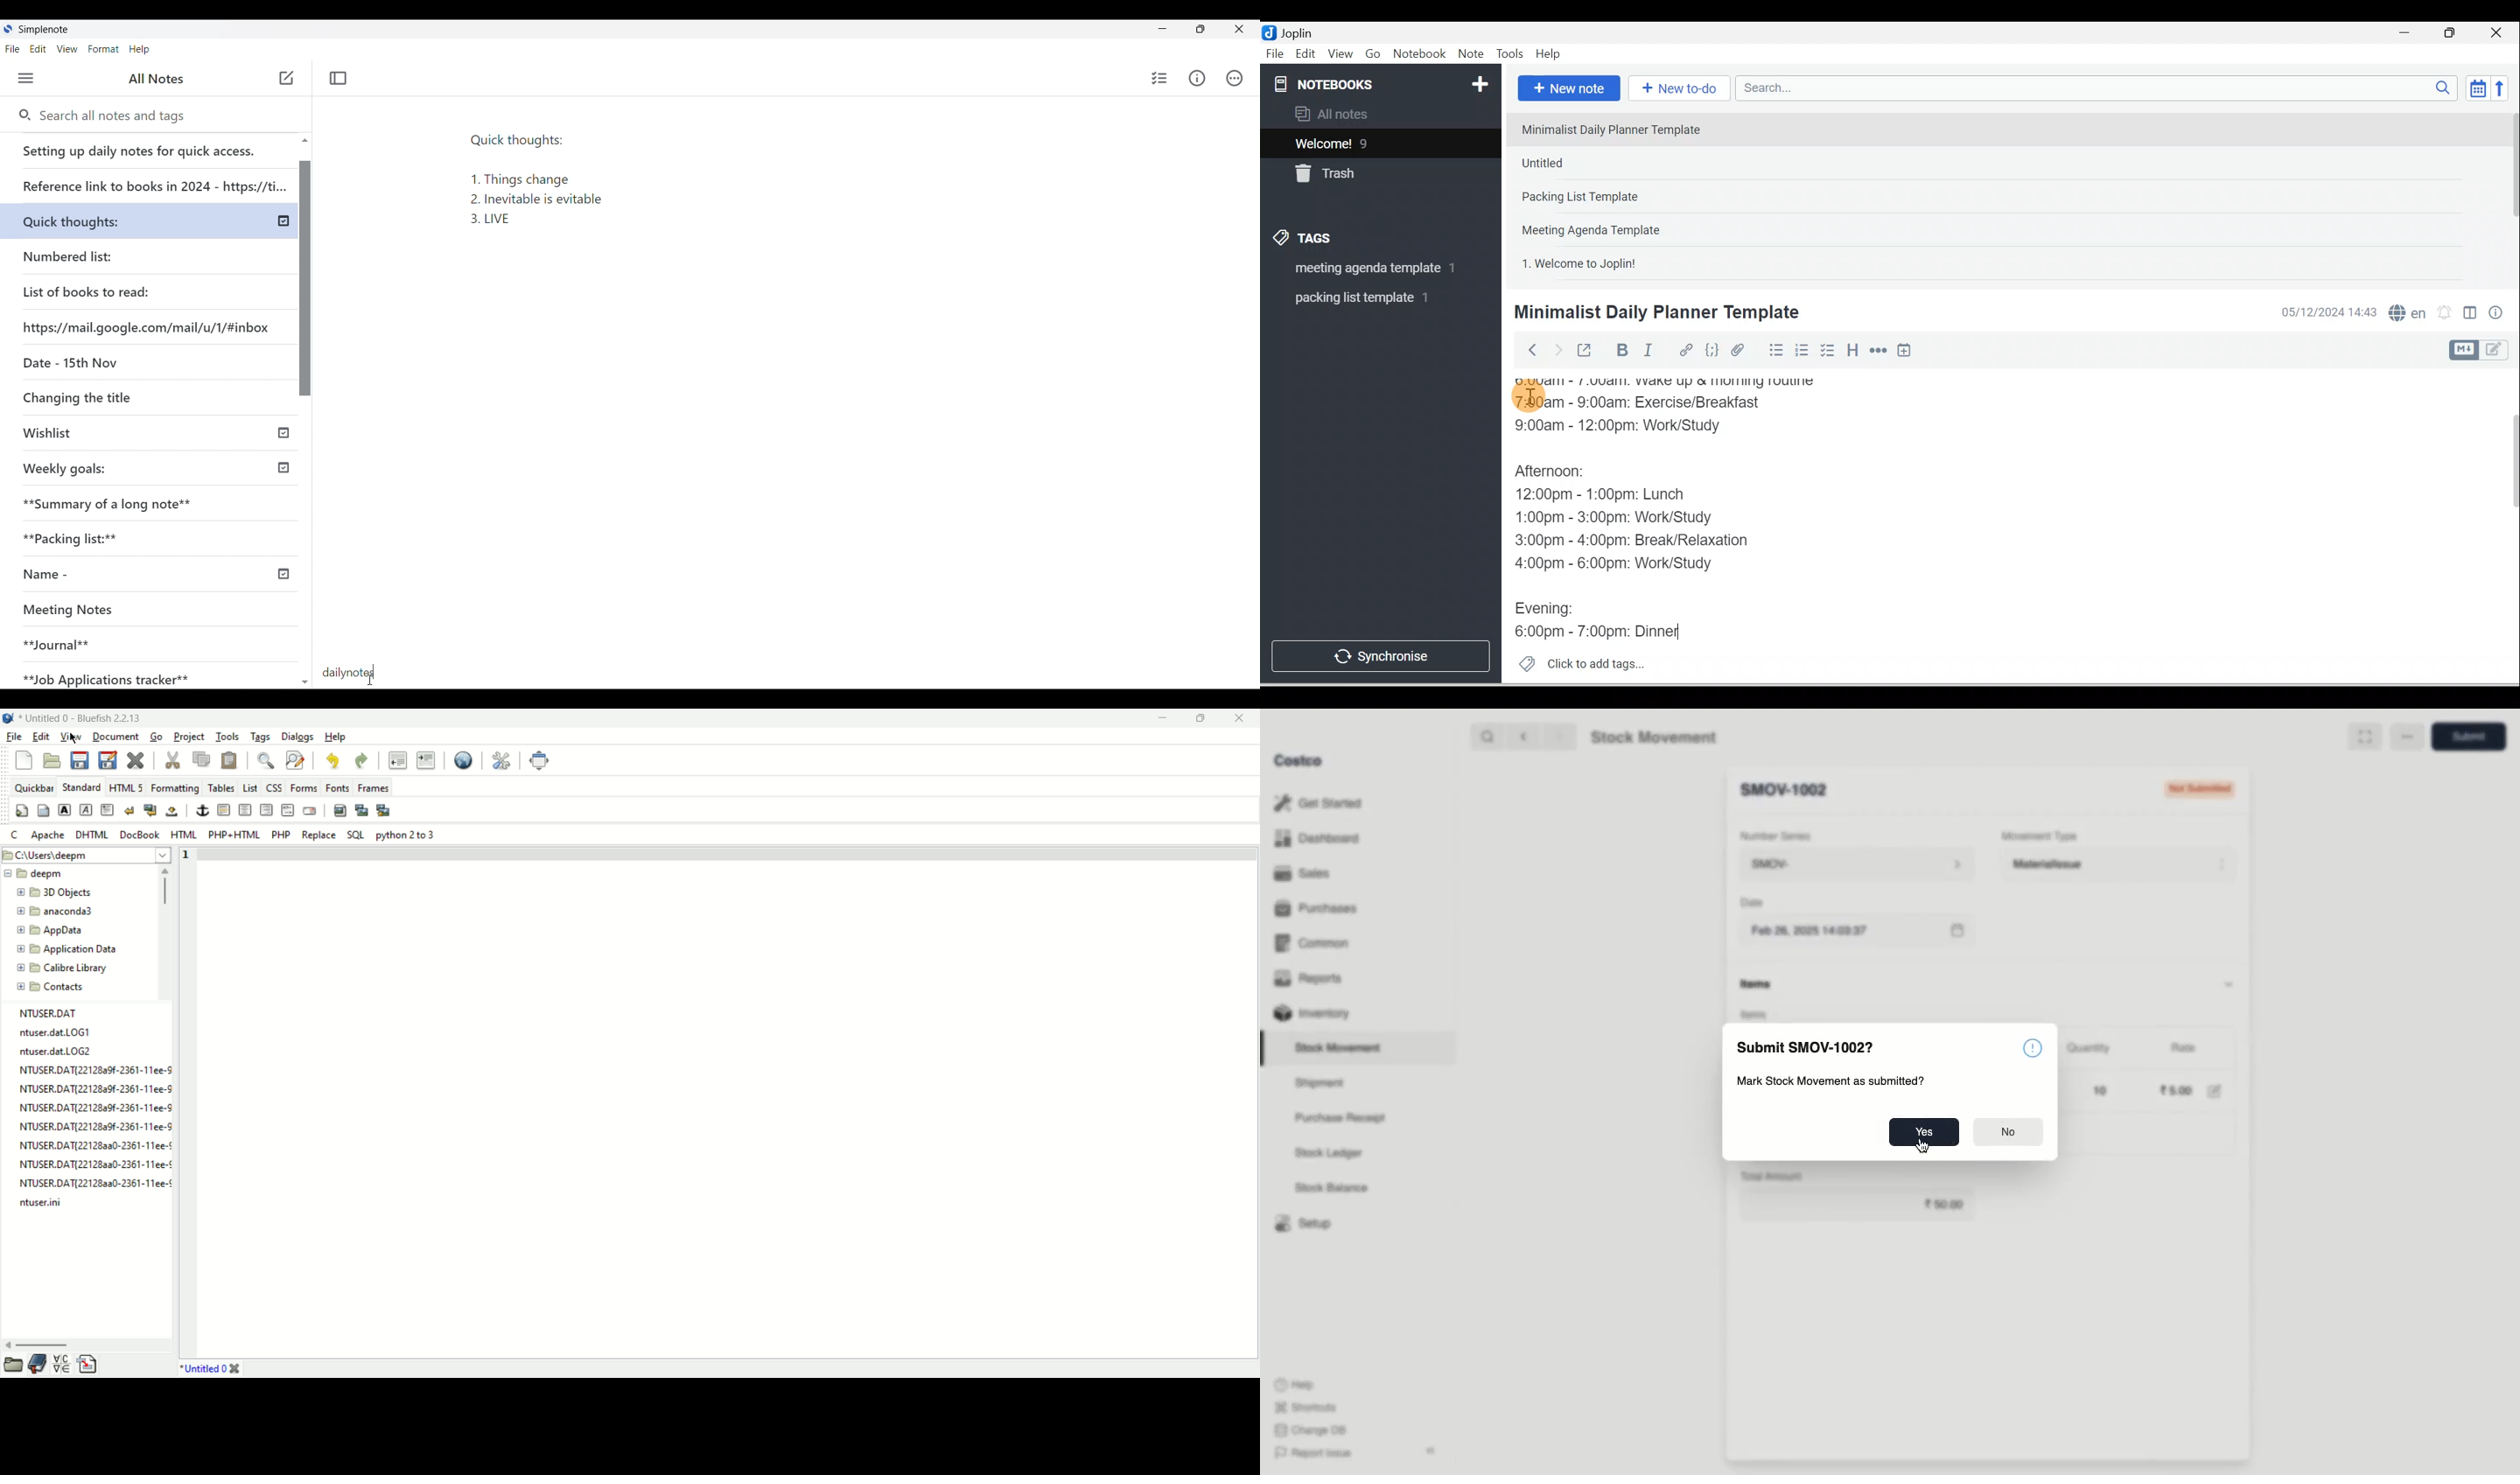  What do you see at coordinates (12, 49) in the screenshot?
I see `File menu` at bounding box center [12, 49].